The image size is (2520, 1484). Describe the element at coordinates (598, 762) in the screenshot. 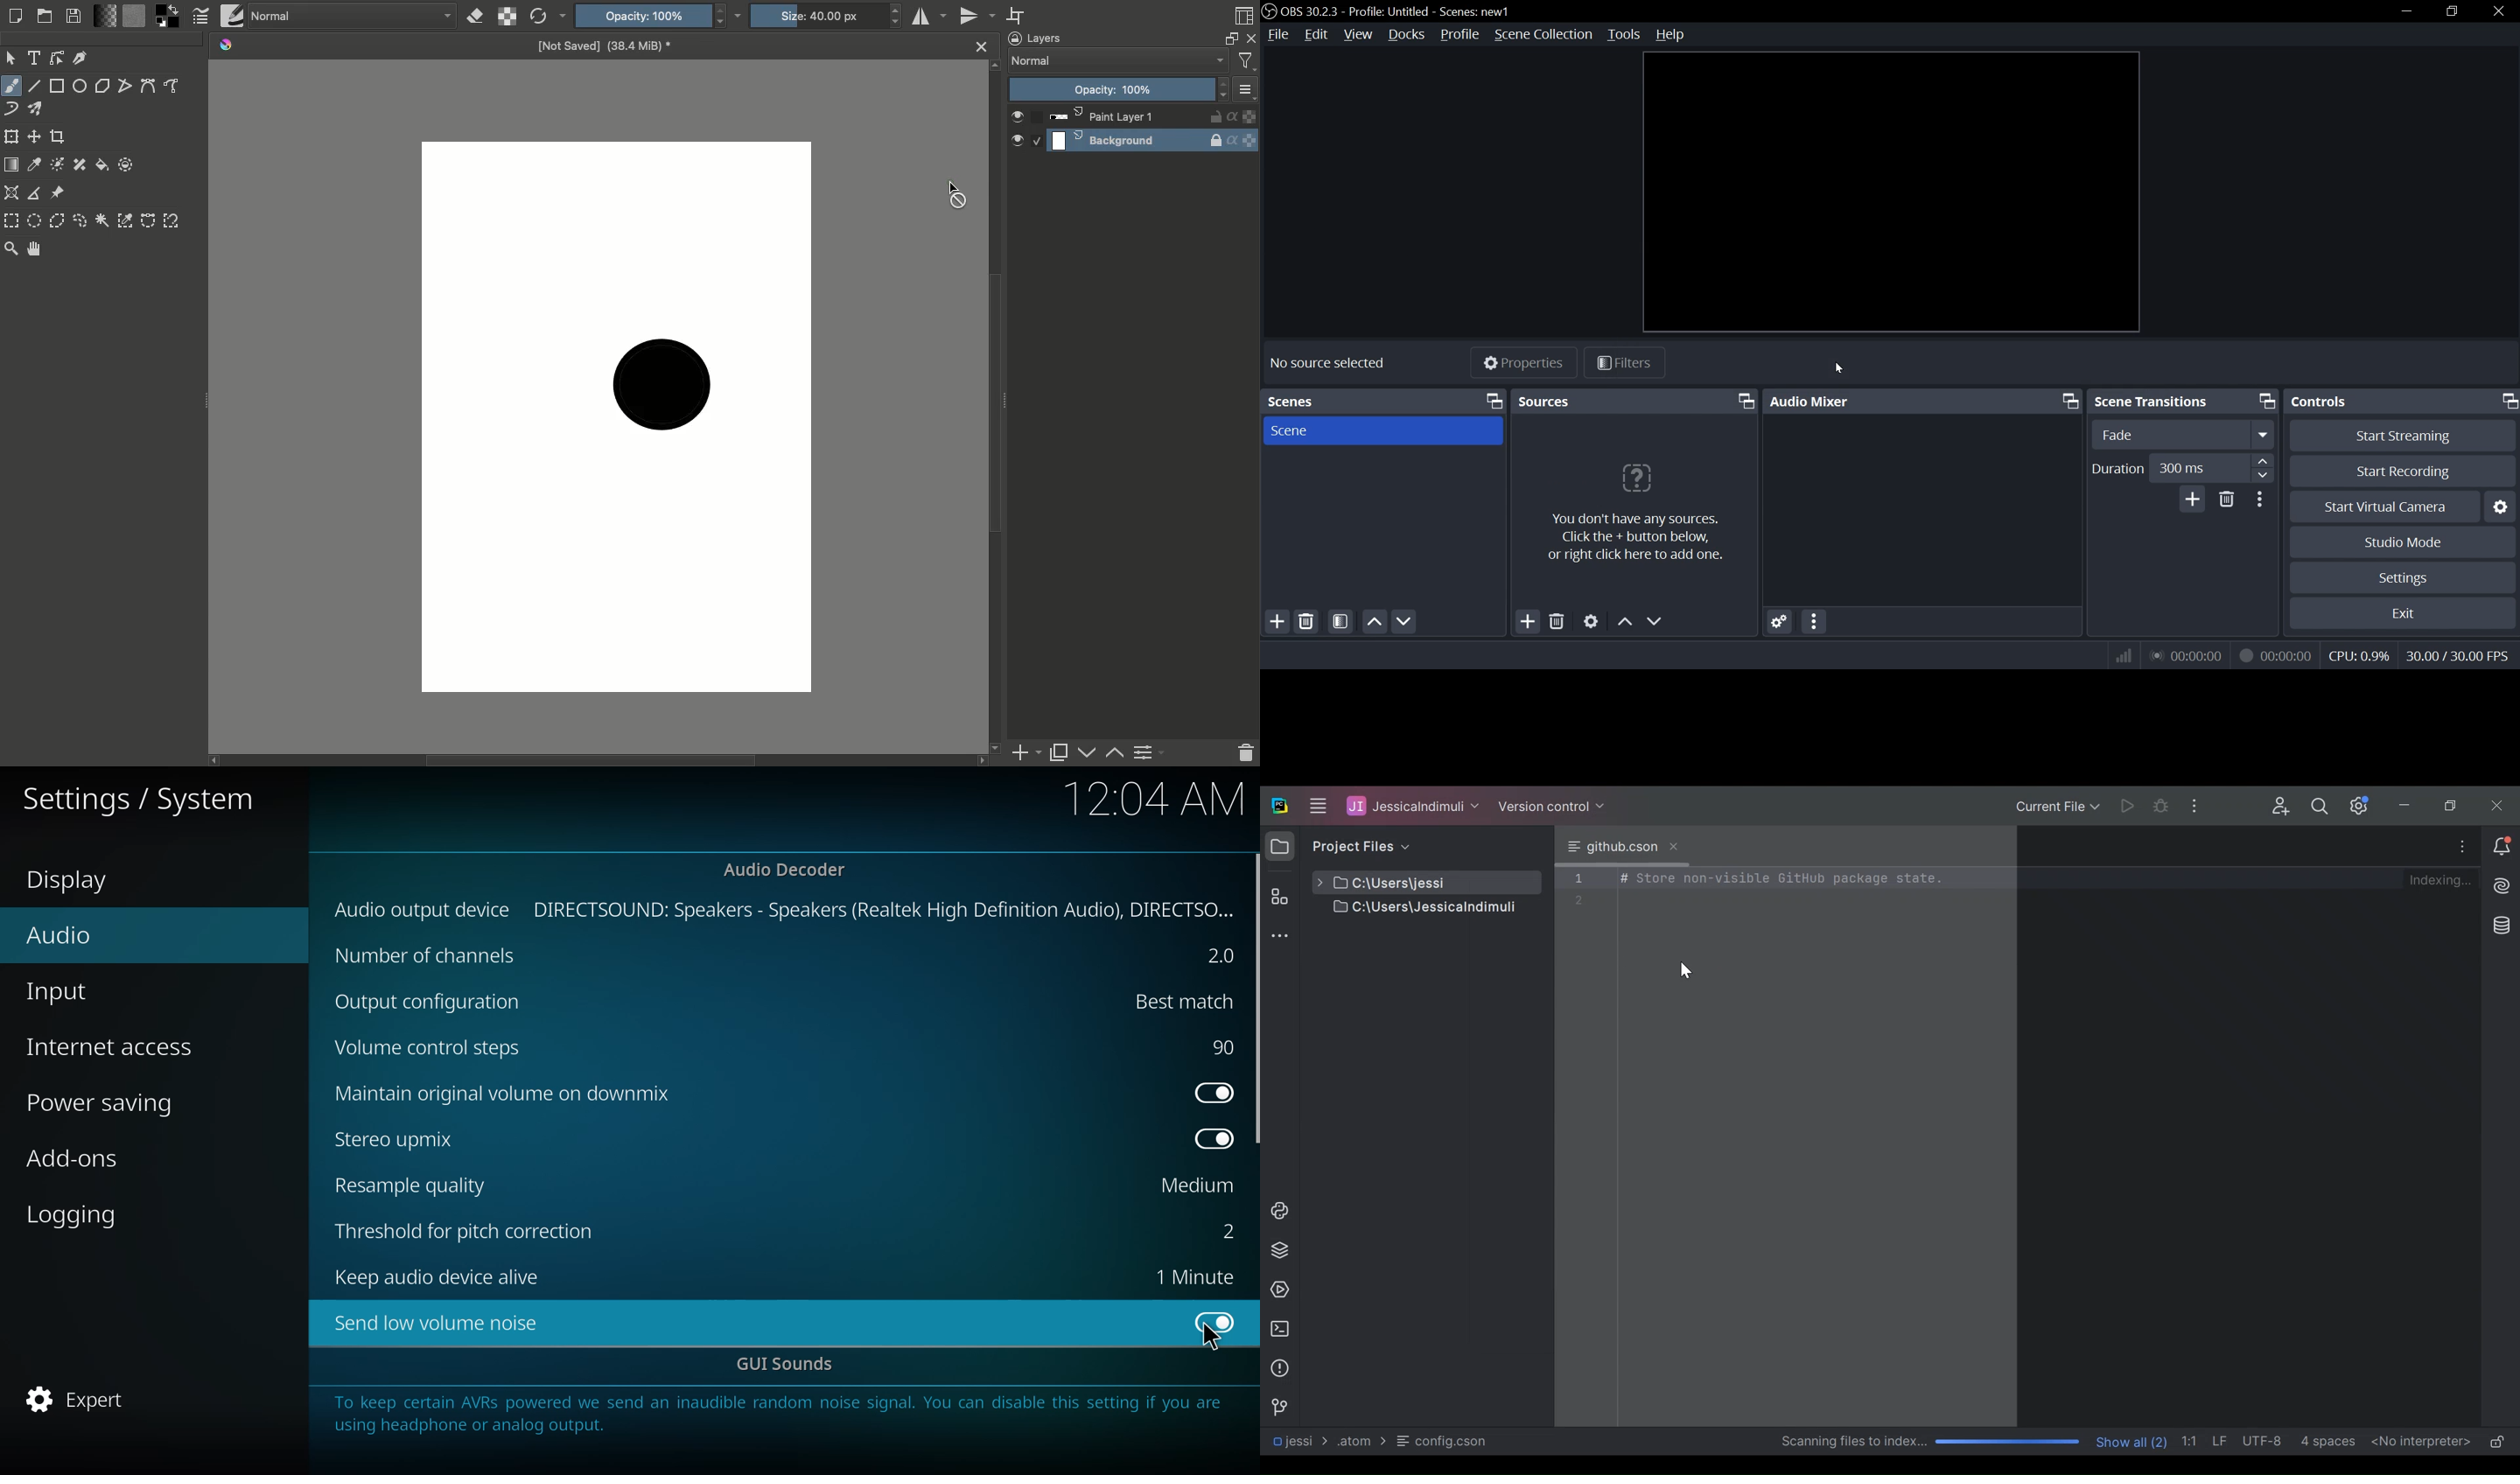

I see `Scroll` at that location.